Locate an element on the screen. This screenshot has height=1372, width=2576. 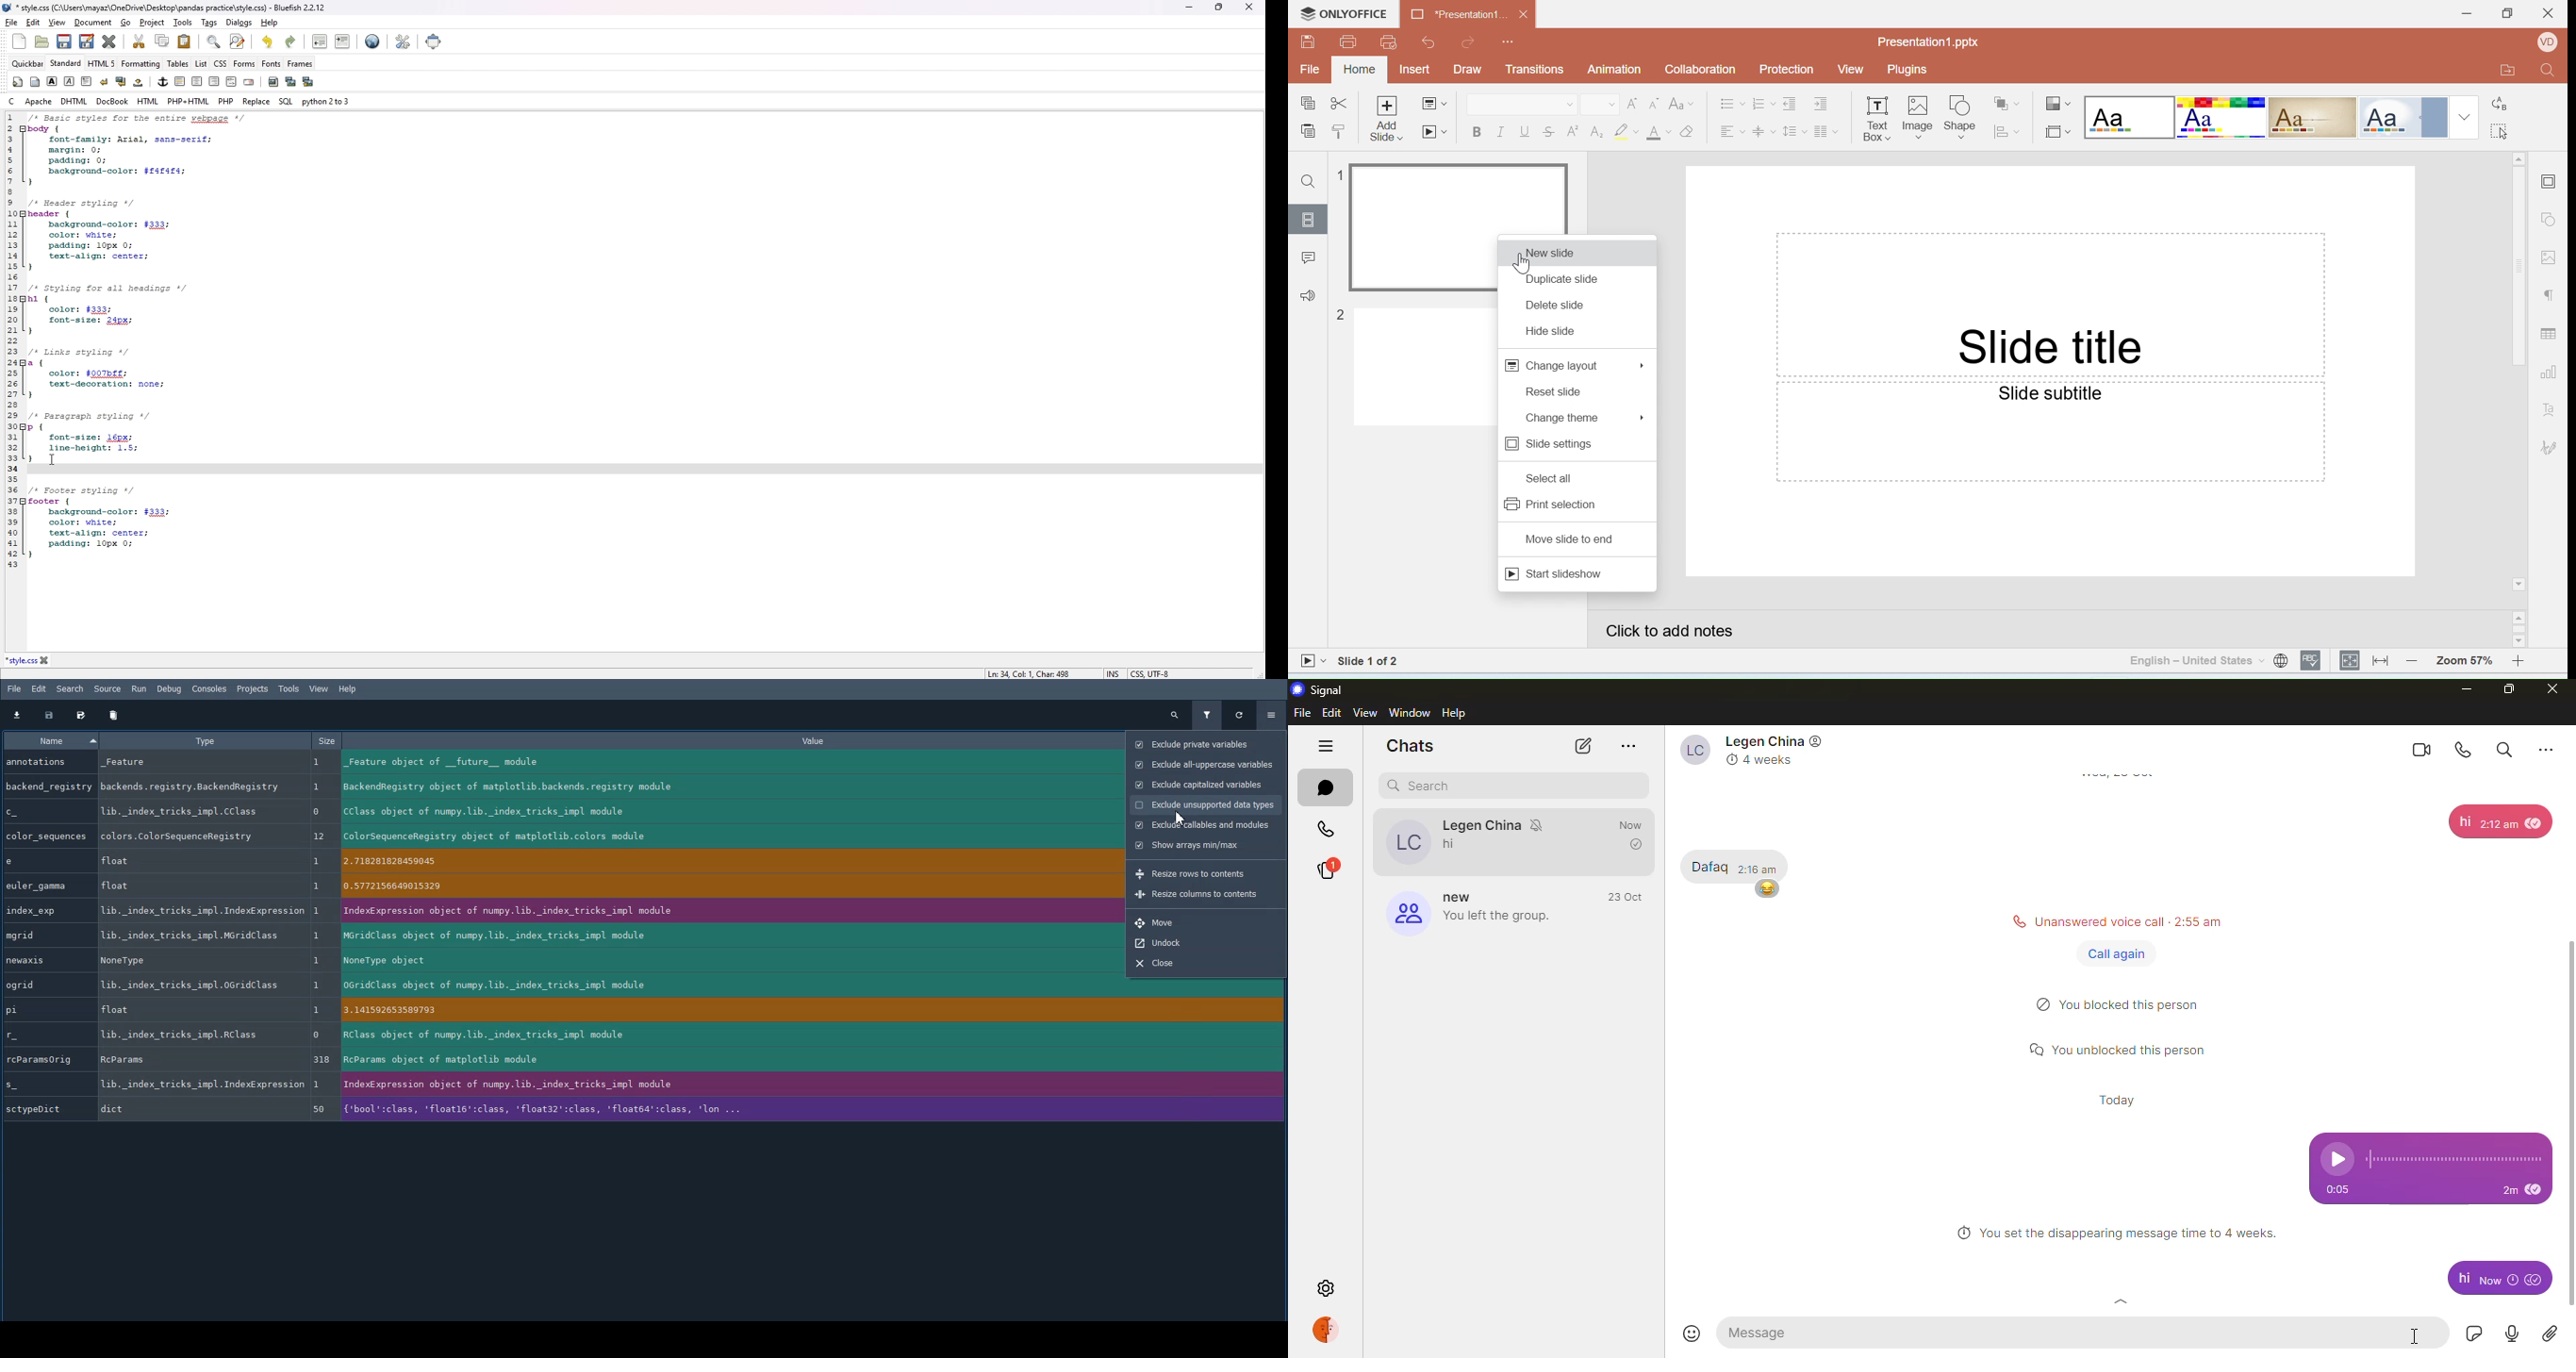
minimize is located at coordinates (2461, 688).